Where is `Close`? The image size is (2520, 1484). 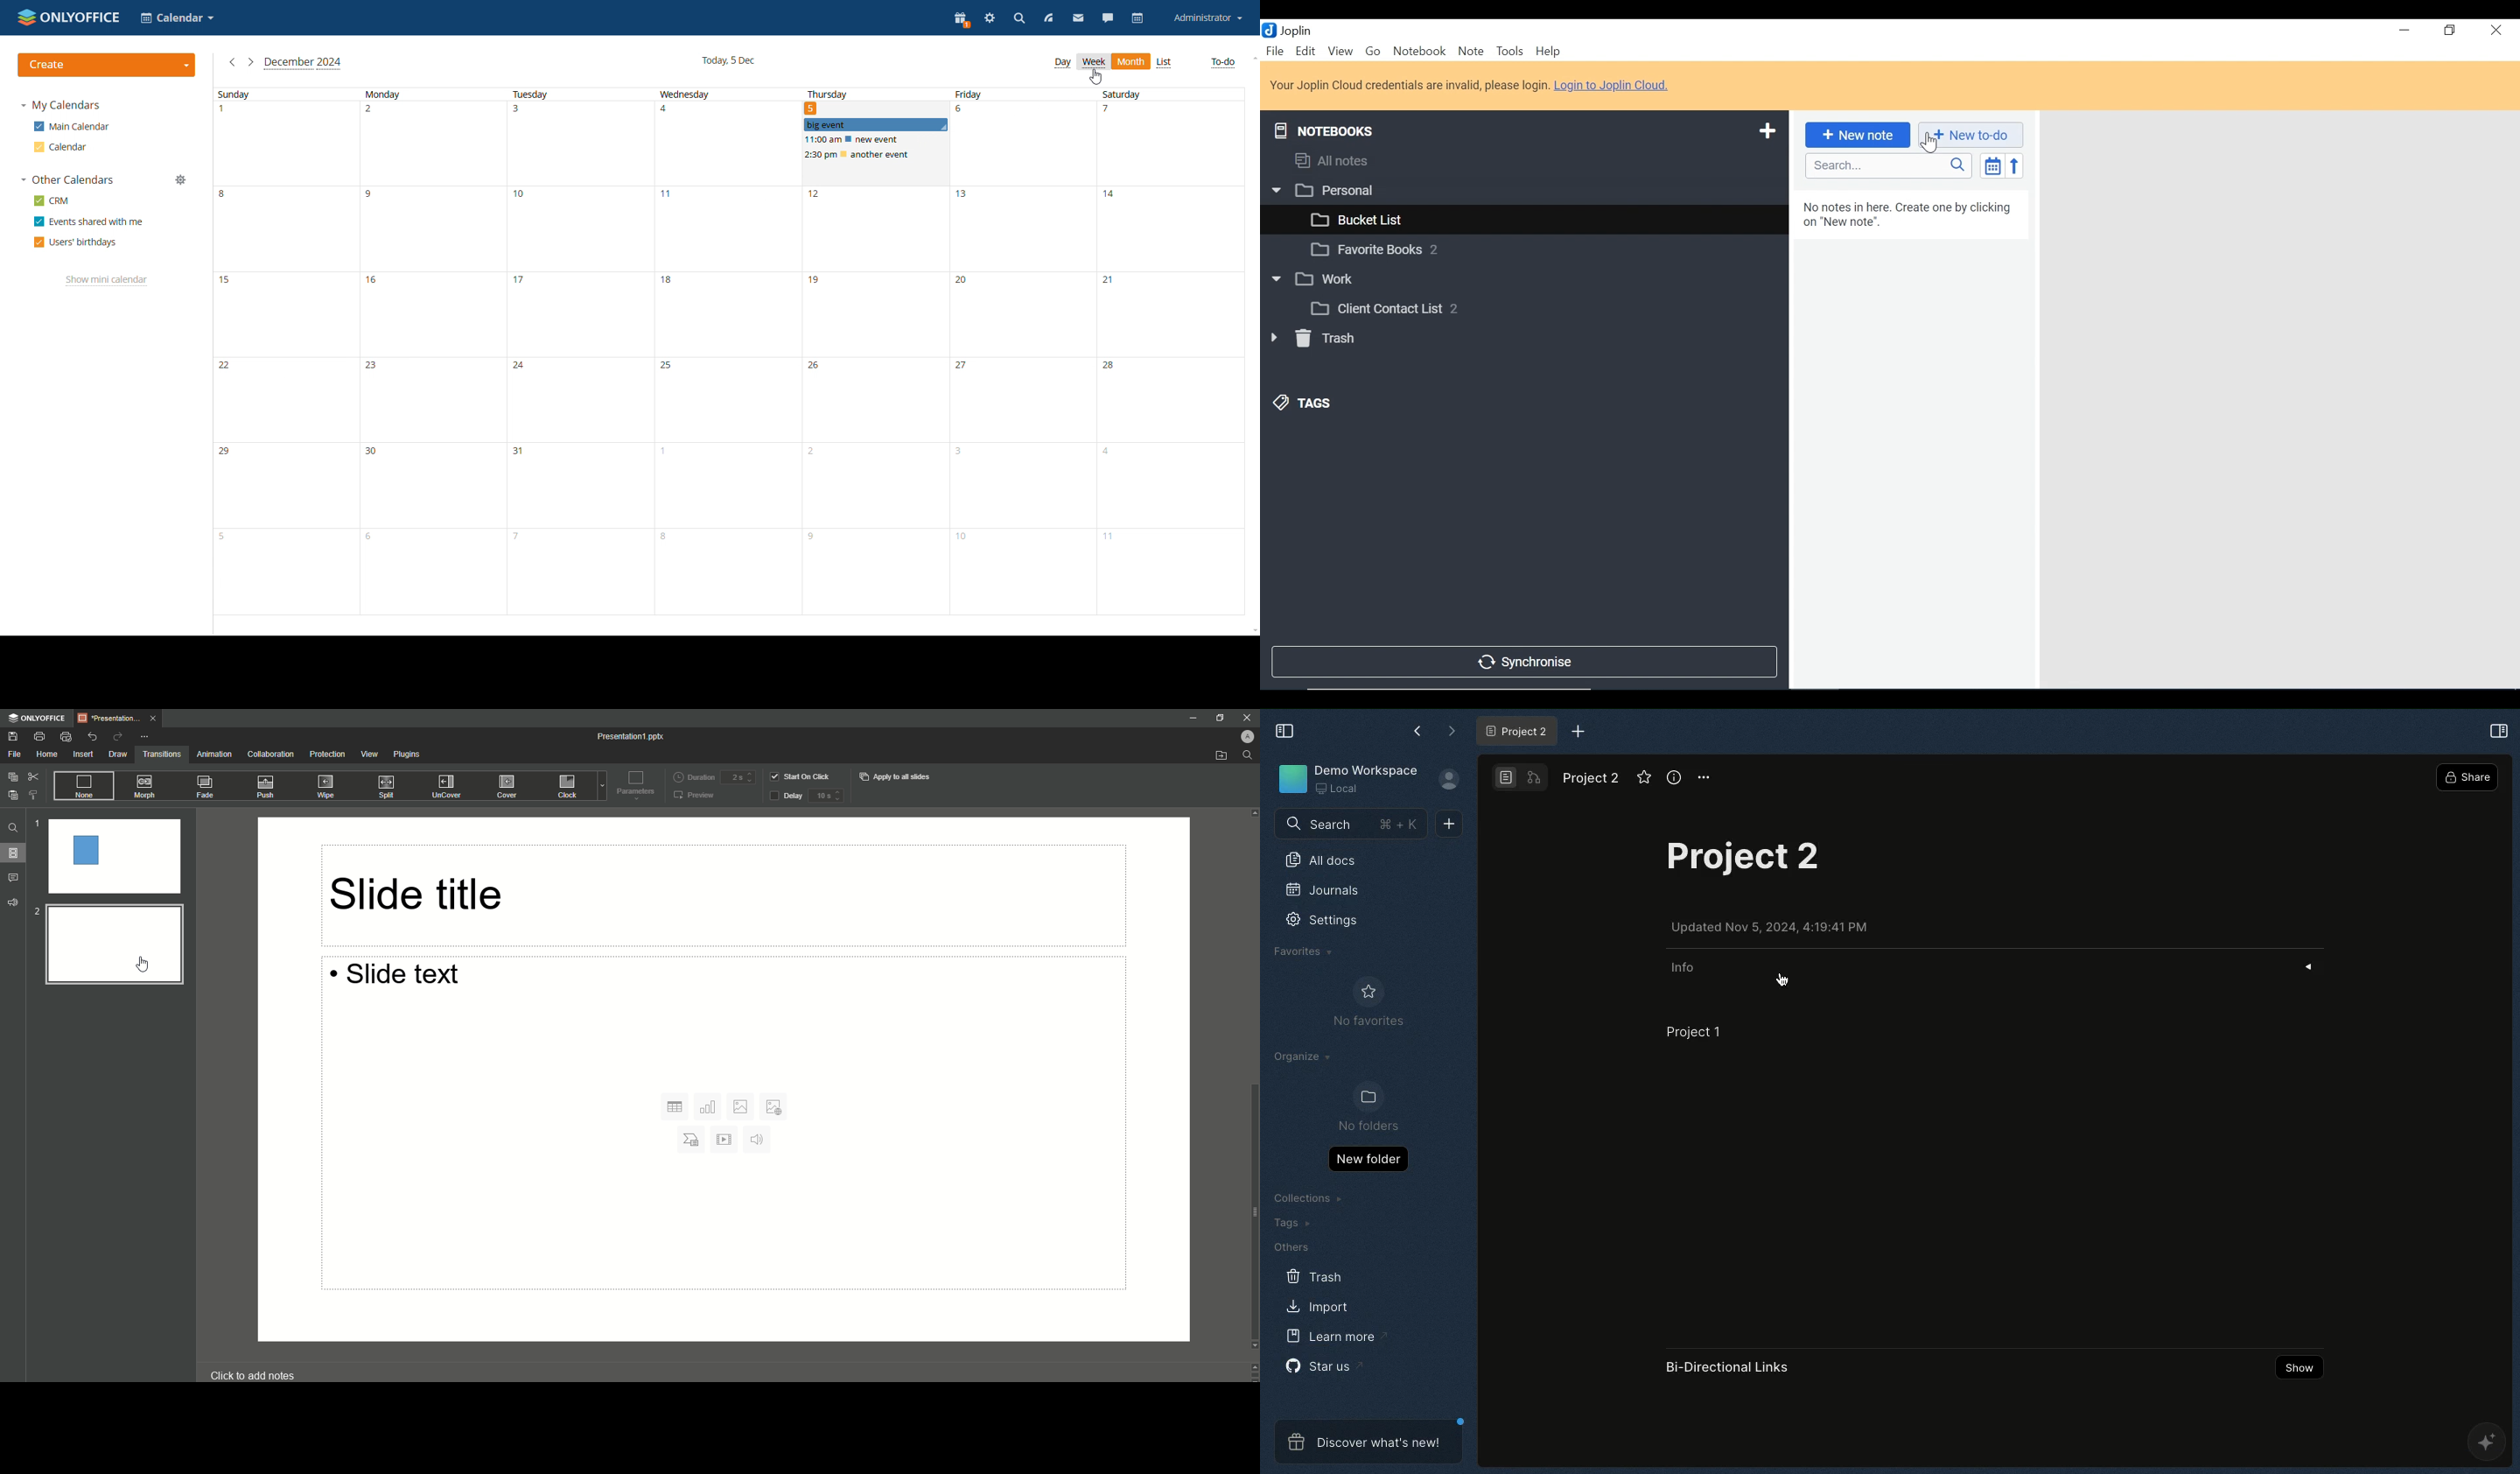 Close is located at coordinates (1245, 718).